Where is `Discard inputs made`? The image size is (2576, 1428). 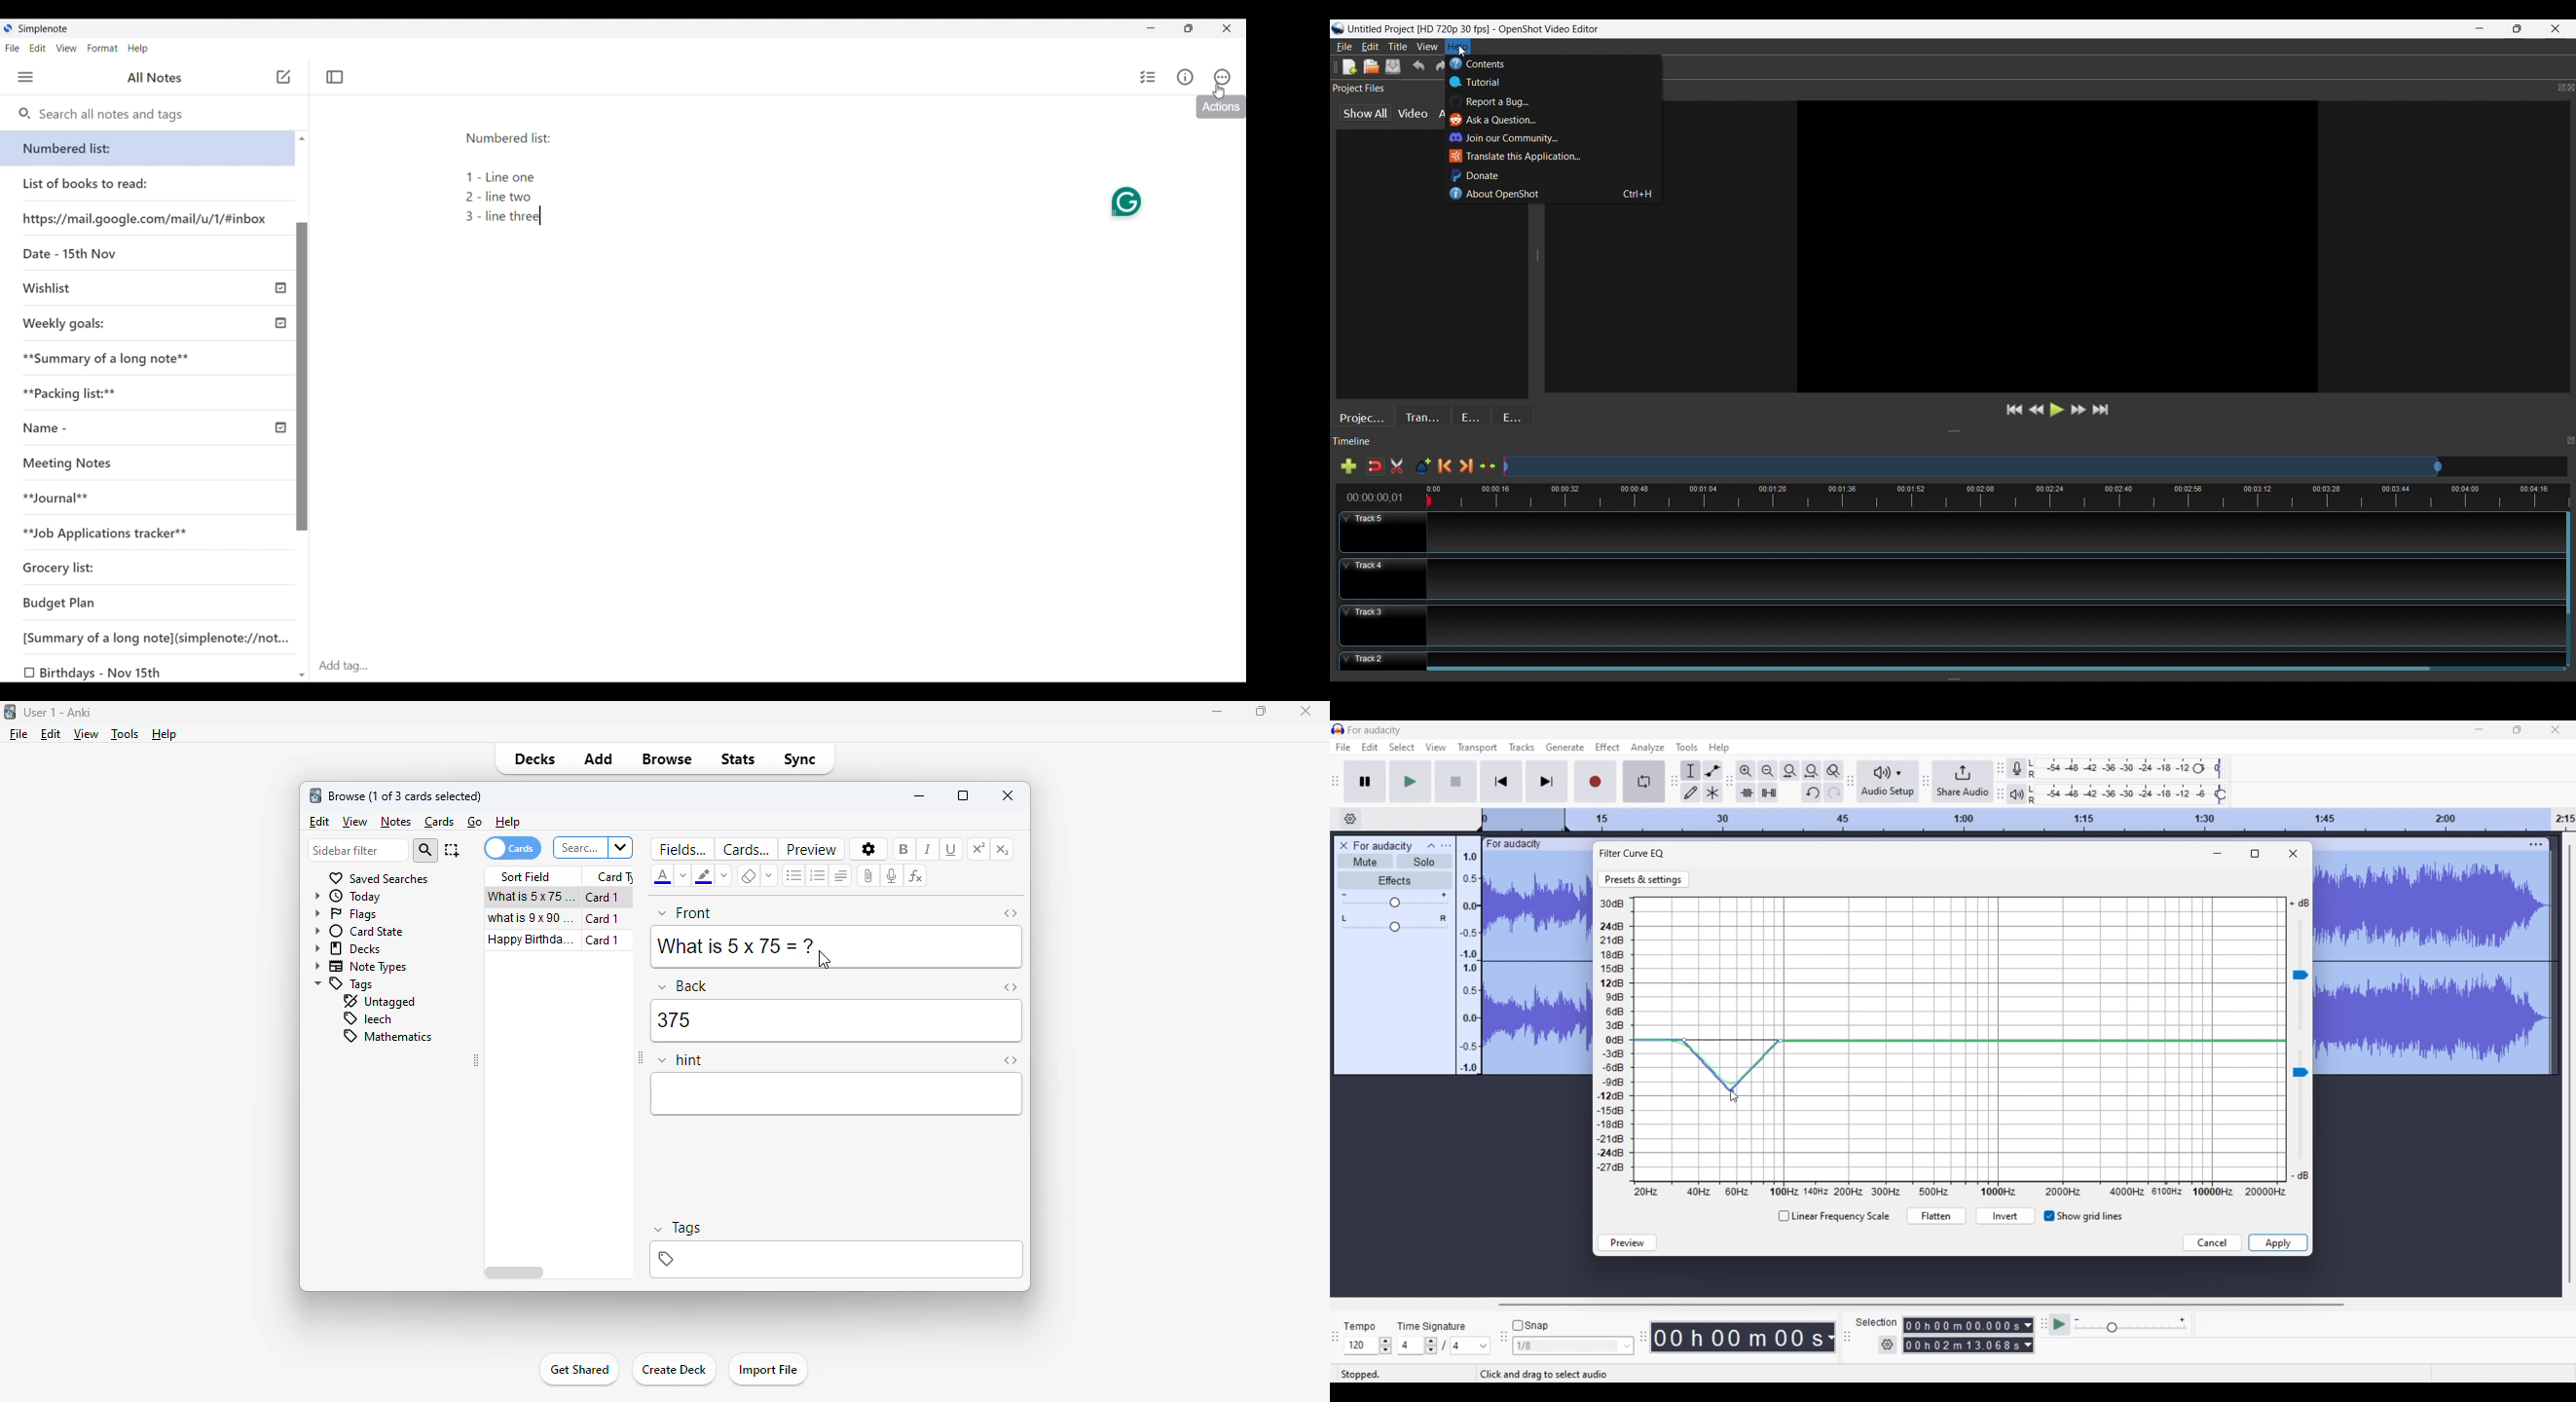 Discard inputs made is located at coordinates (2213, 1243).